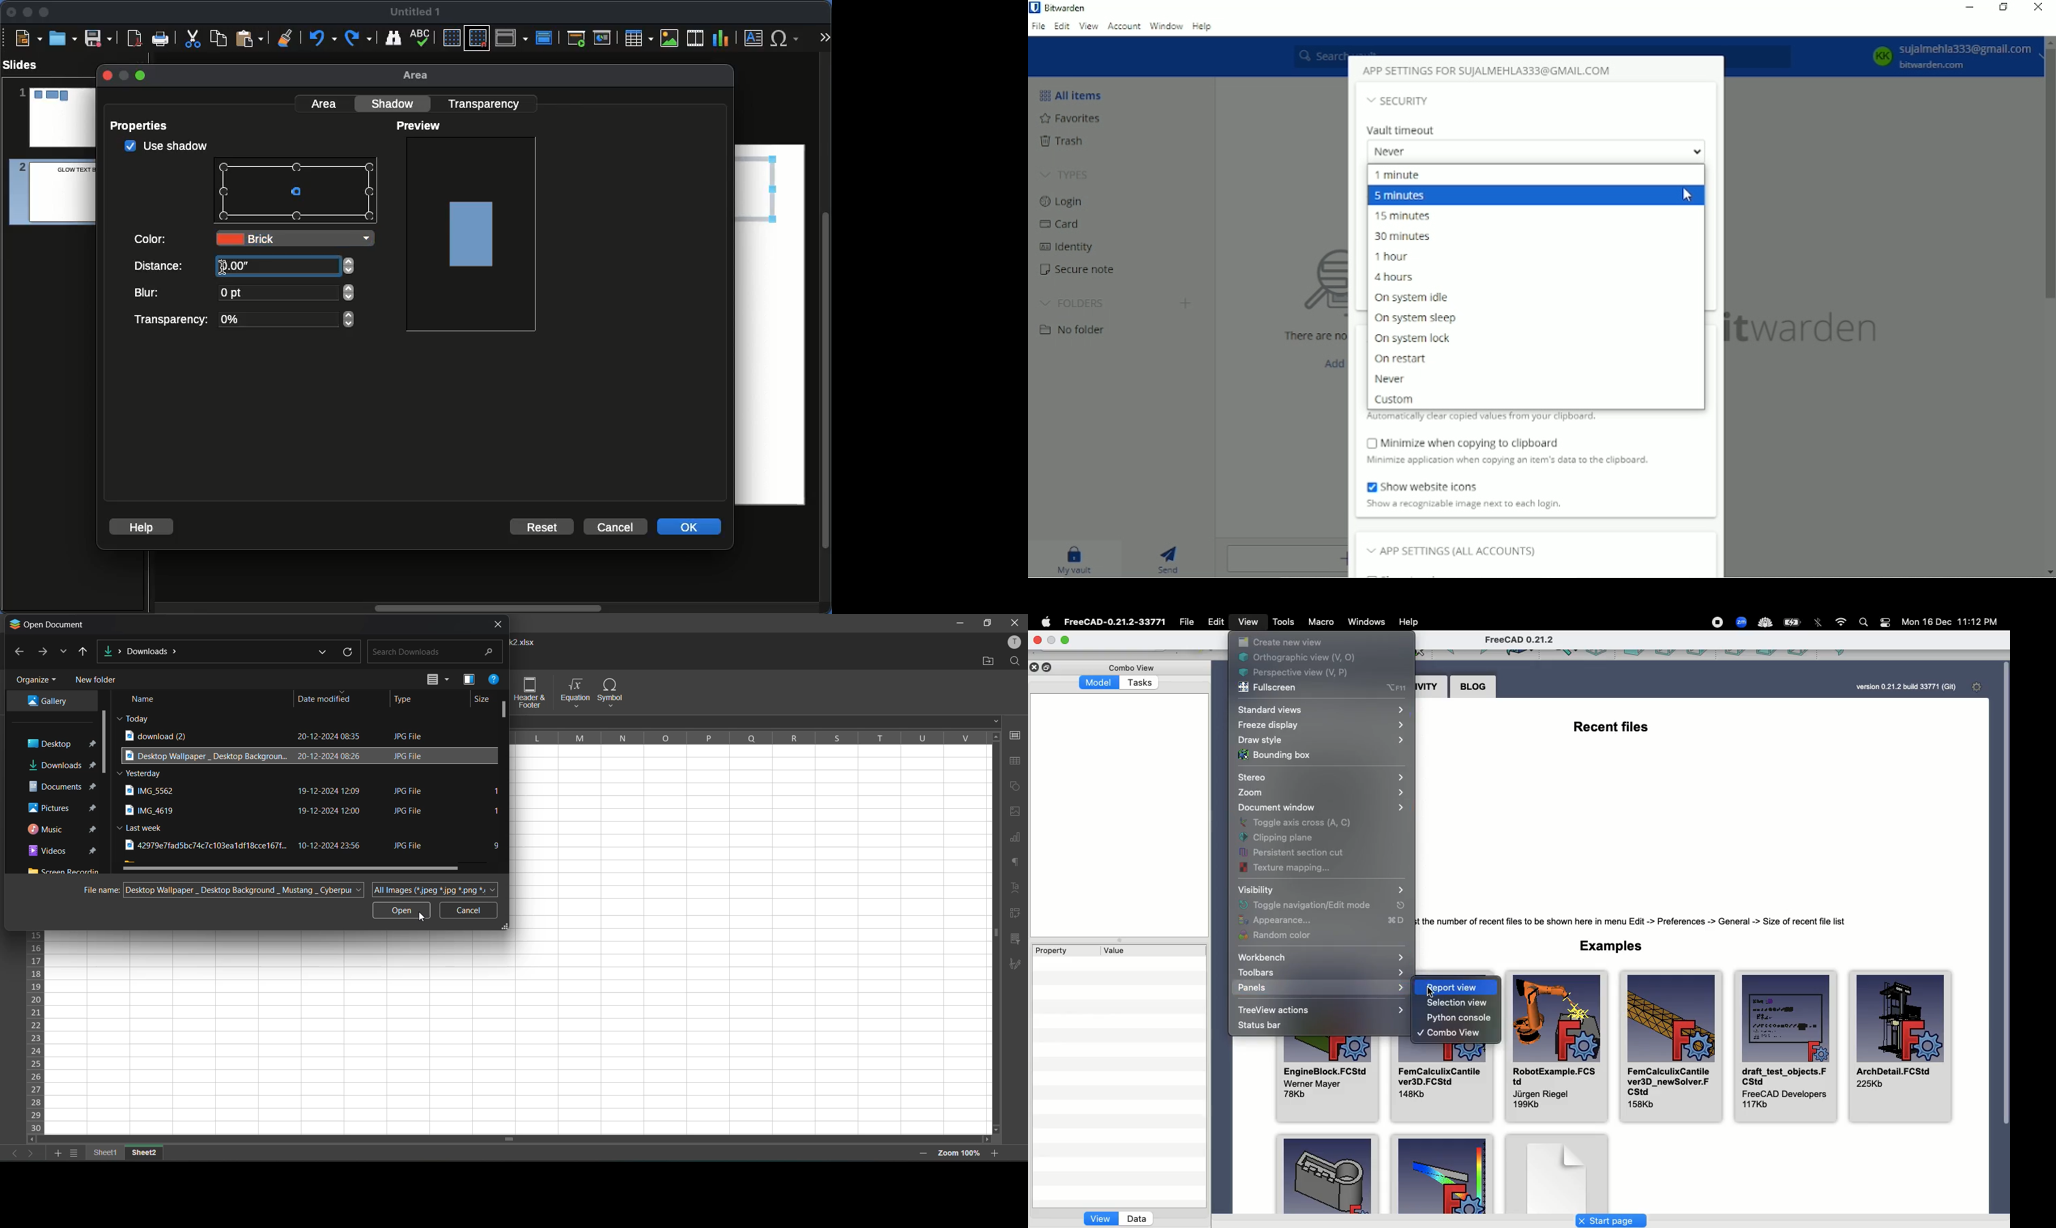  Describe the element at coordinates (360, 38) in the screenshot. I see `Redo` at that location.